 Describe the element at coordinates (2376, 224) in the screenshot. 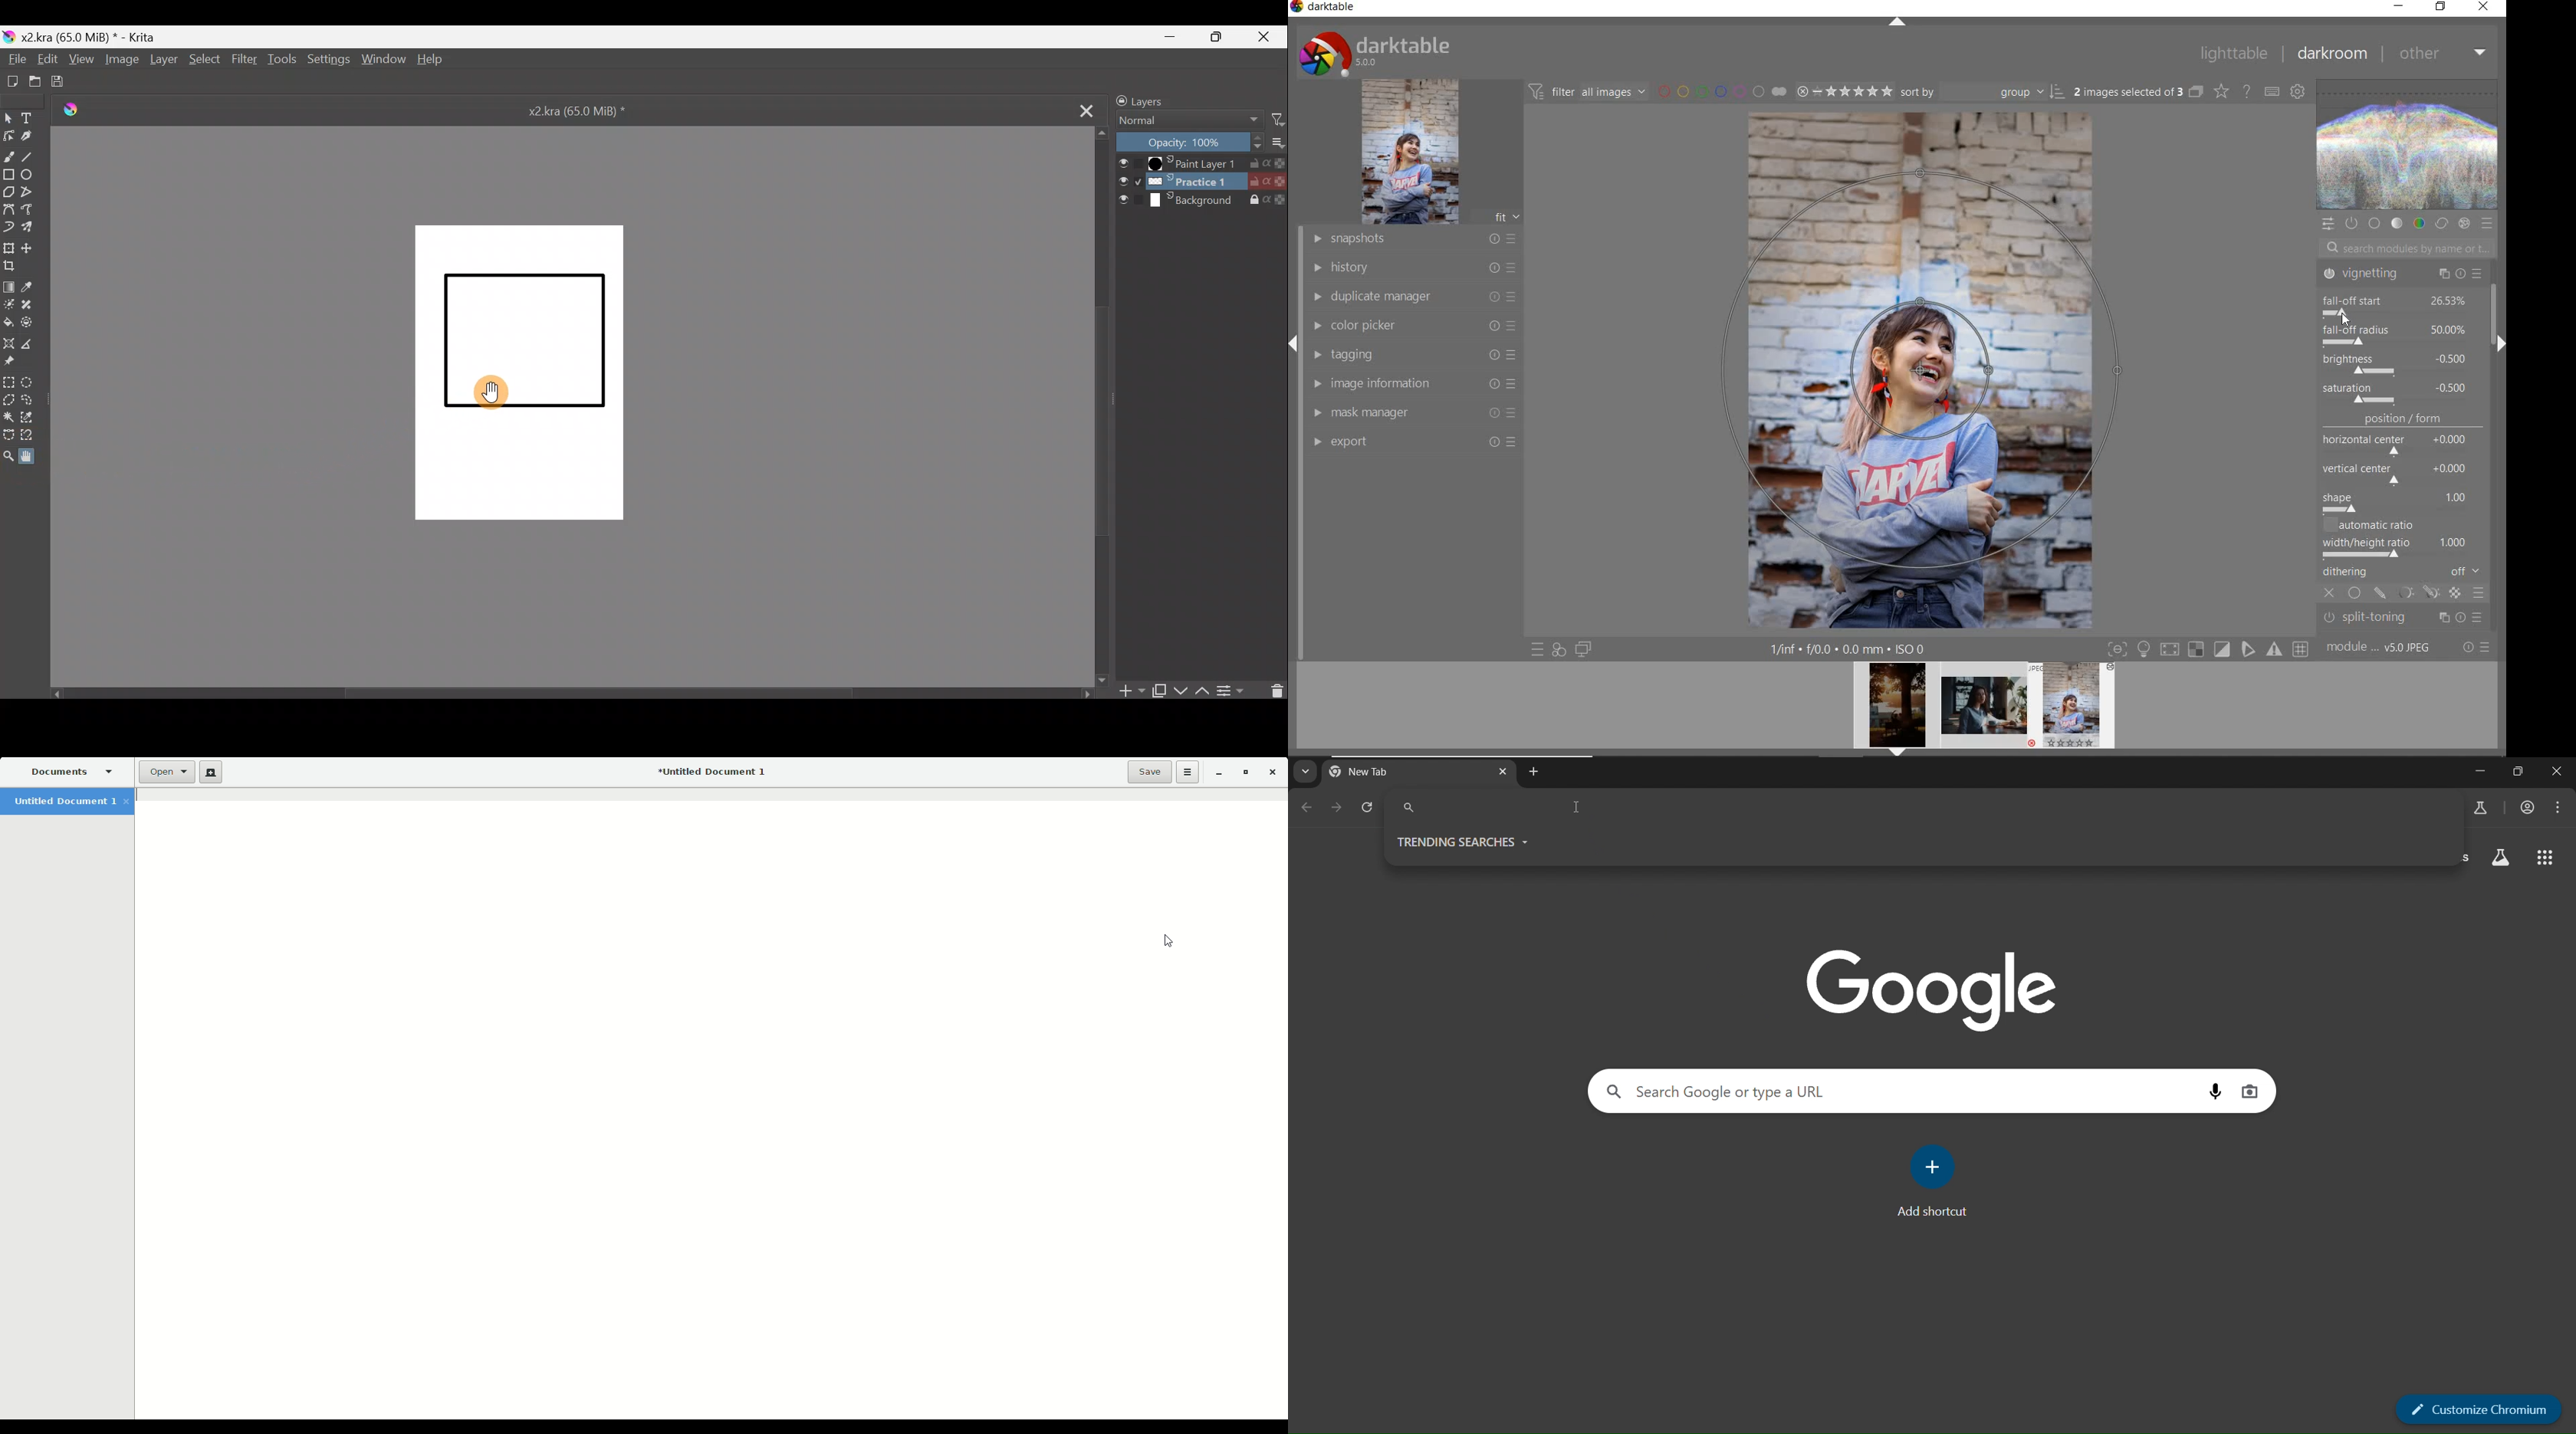

I see `base ` at that location.